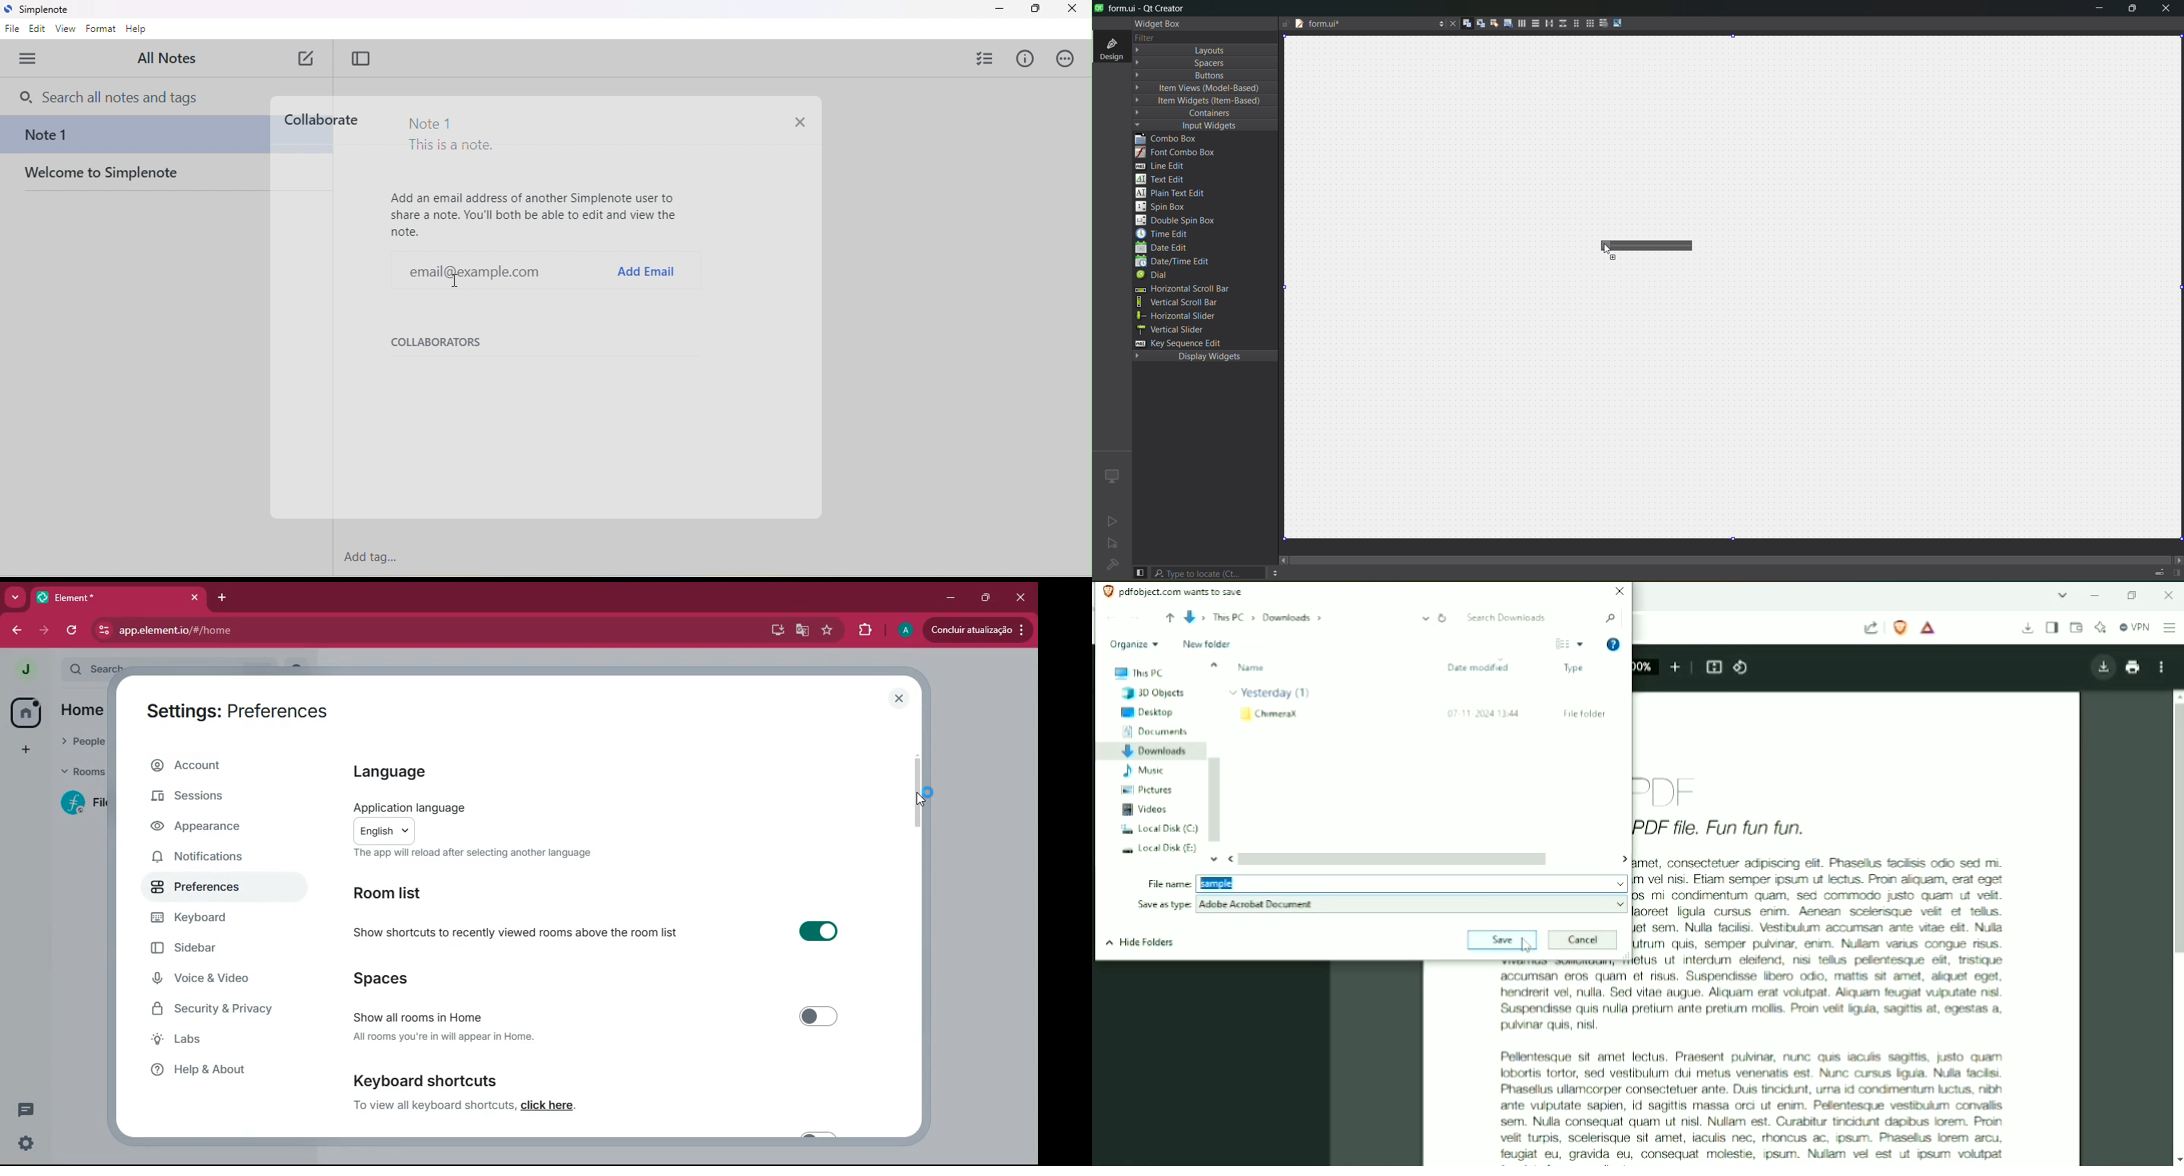 The image size is (2184, 1176). What do you see at coordinates (903, 630) in the screenshot?
I see `profile picture` at bounding box center [903, 630].